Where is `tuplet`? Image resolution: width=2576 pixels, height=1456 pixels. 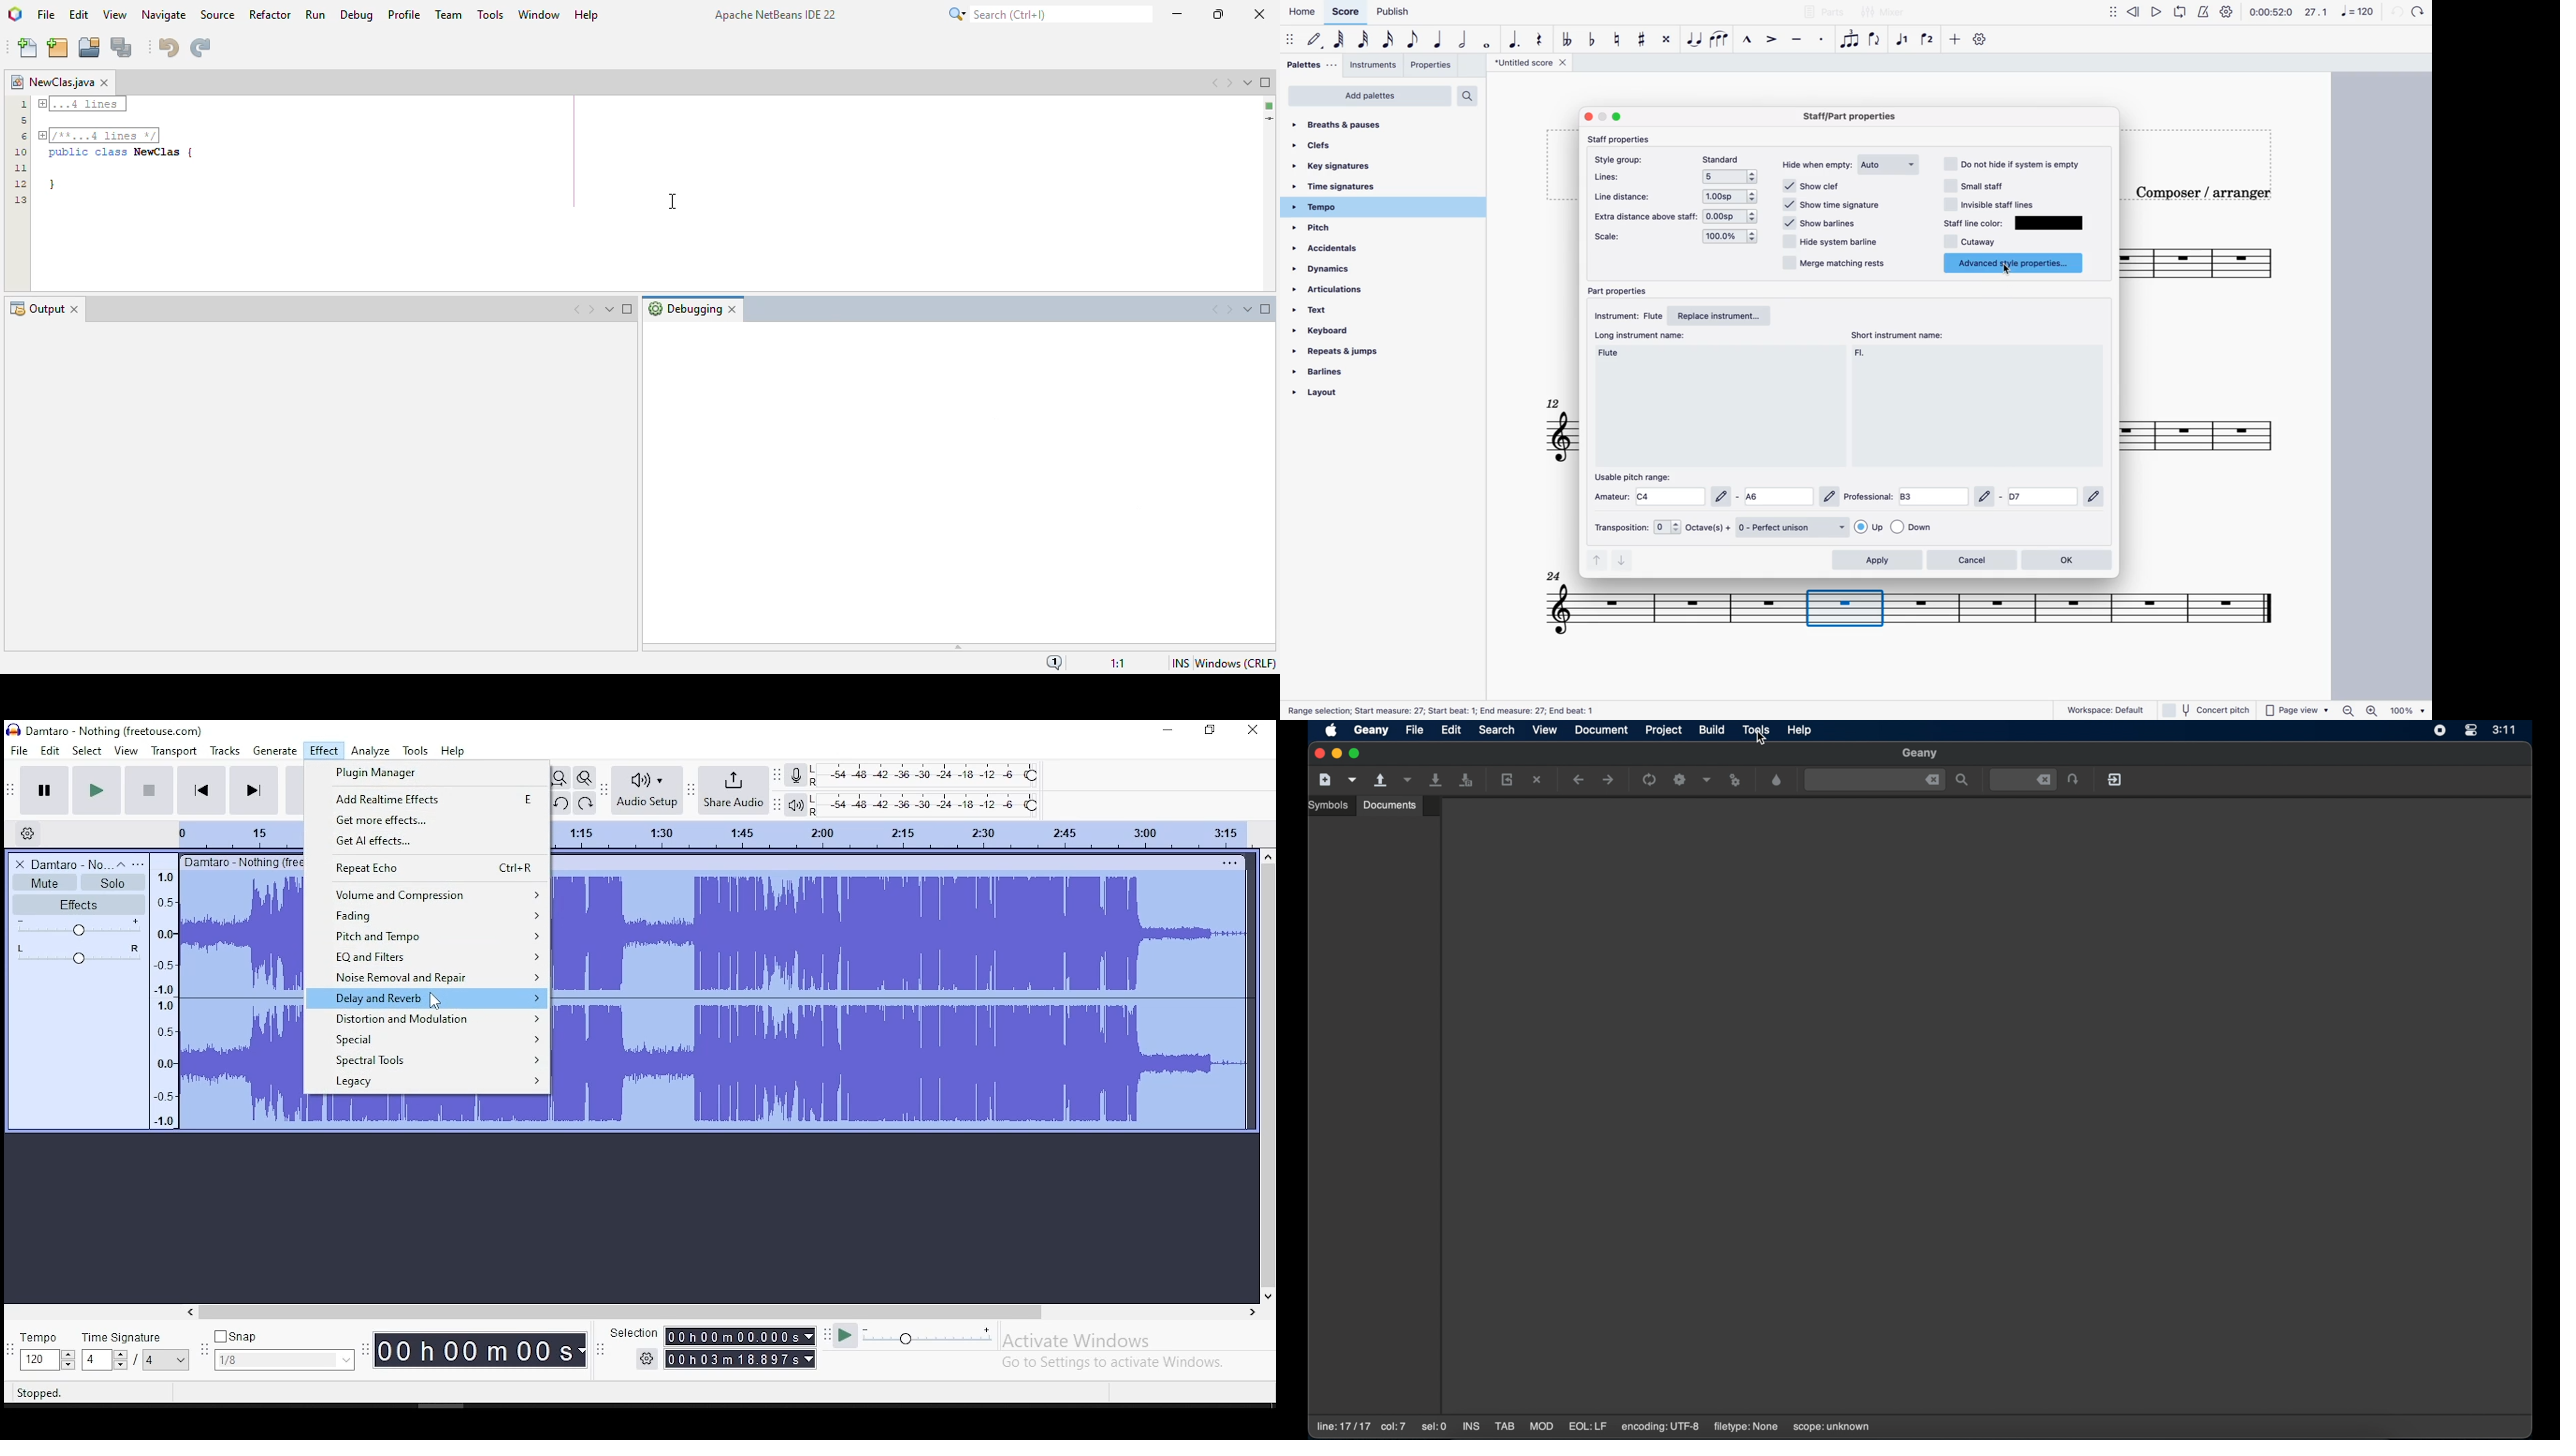
tuplet is located at coordinates (1848, 40).